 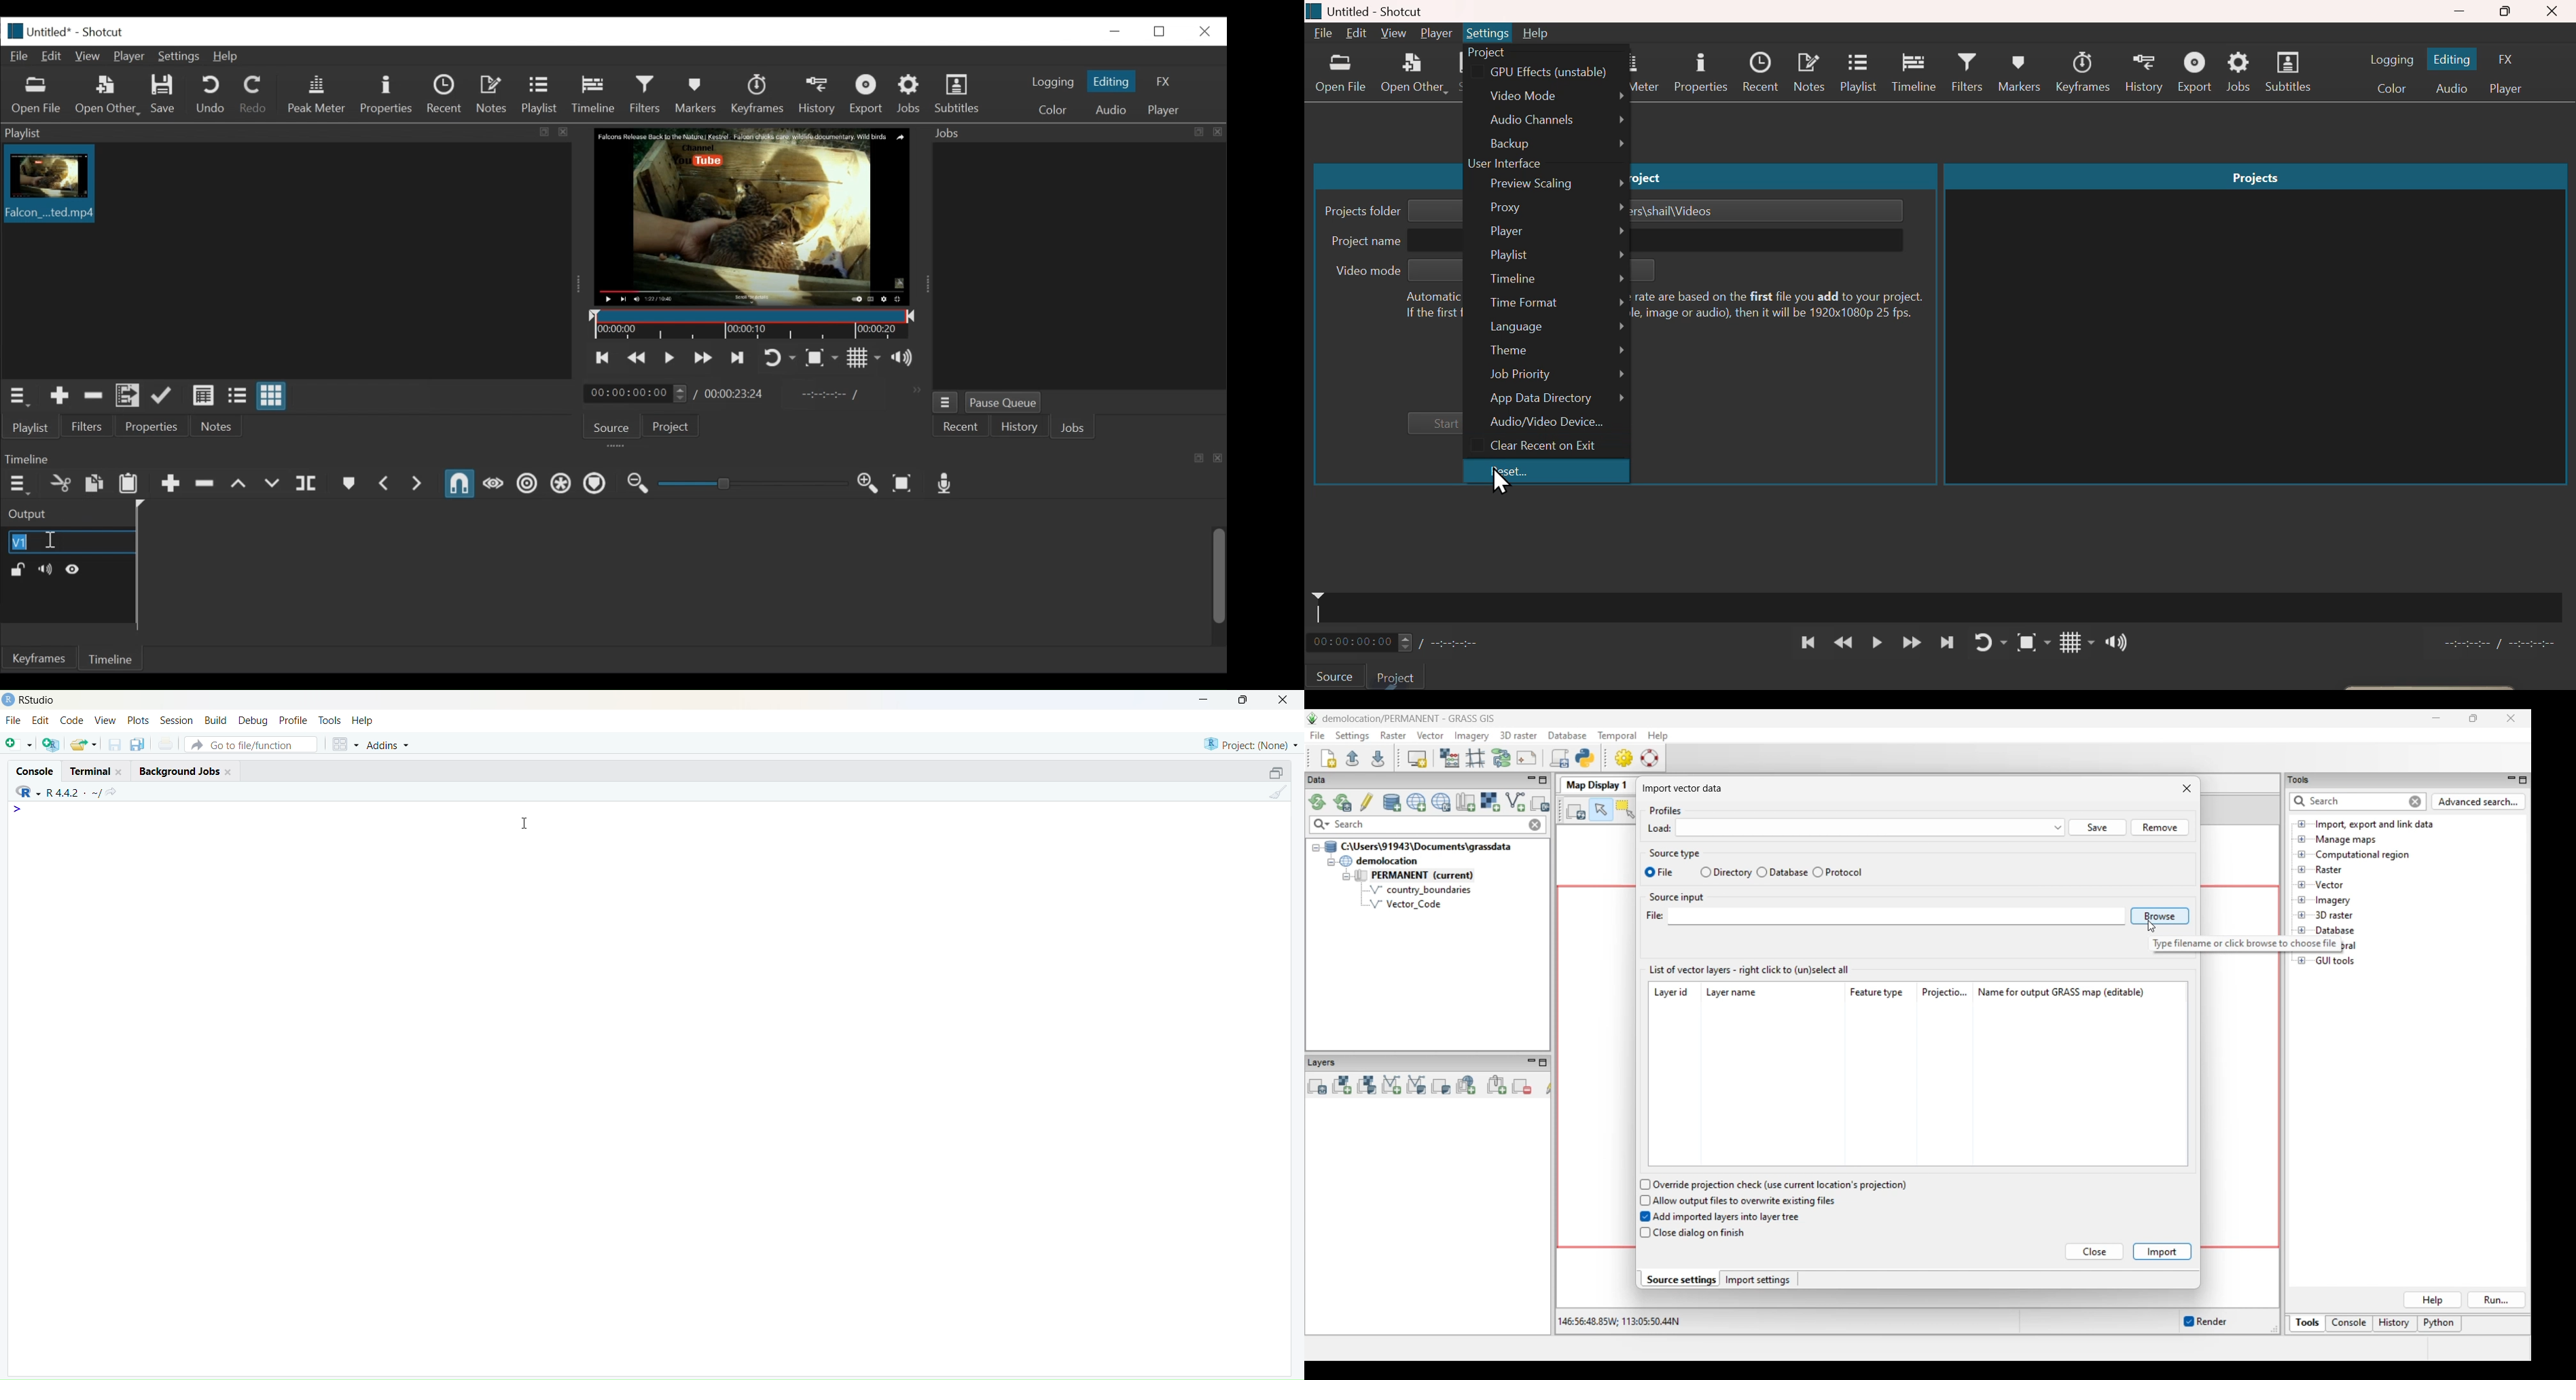 What do you see at coordinates (1653, 178) in the screenshot?
I see `project` at bounding box center [1653, 178].